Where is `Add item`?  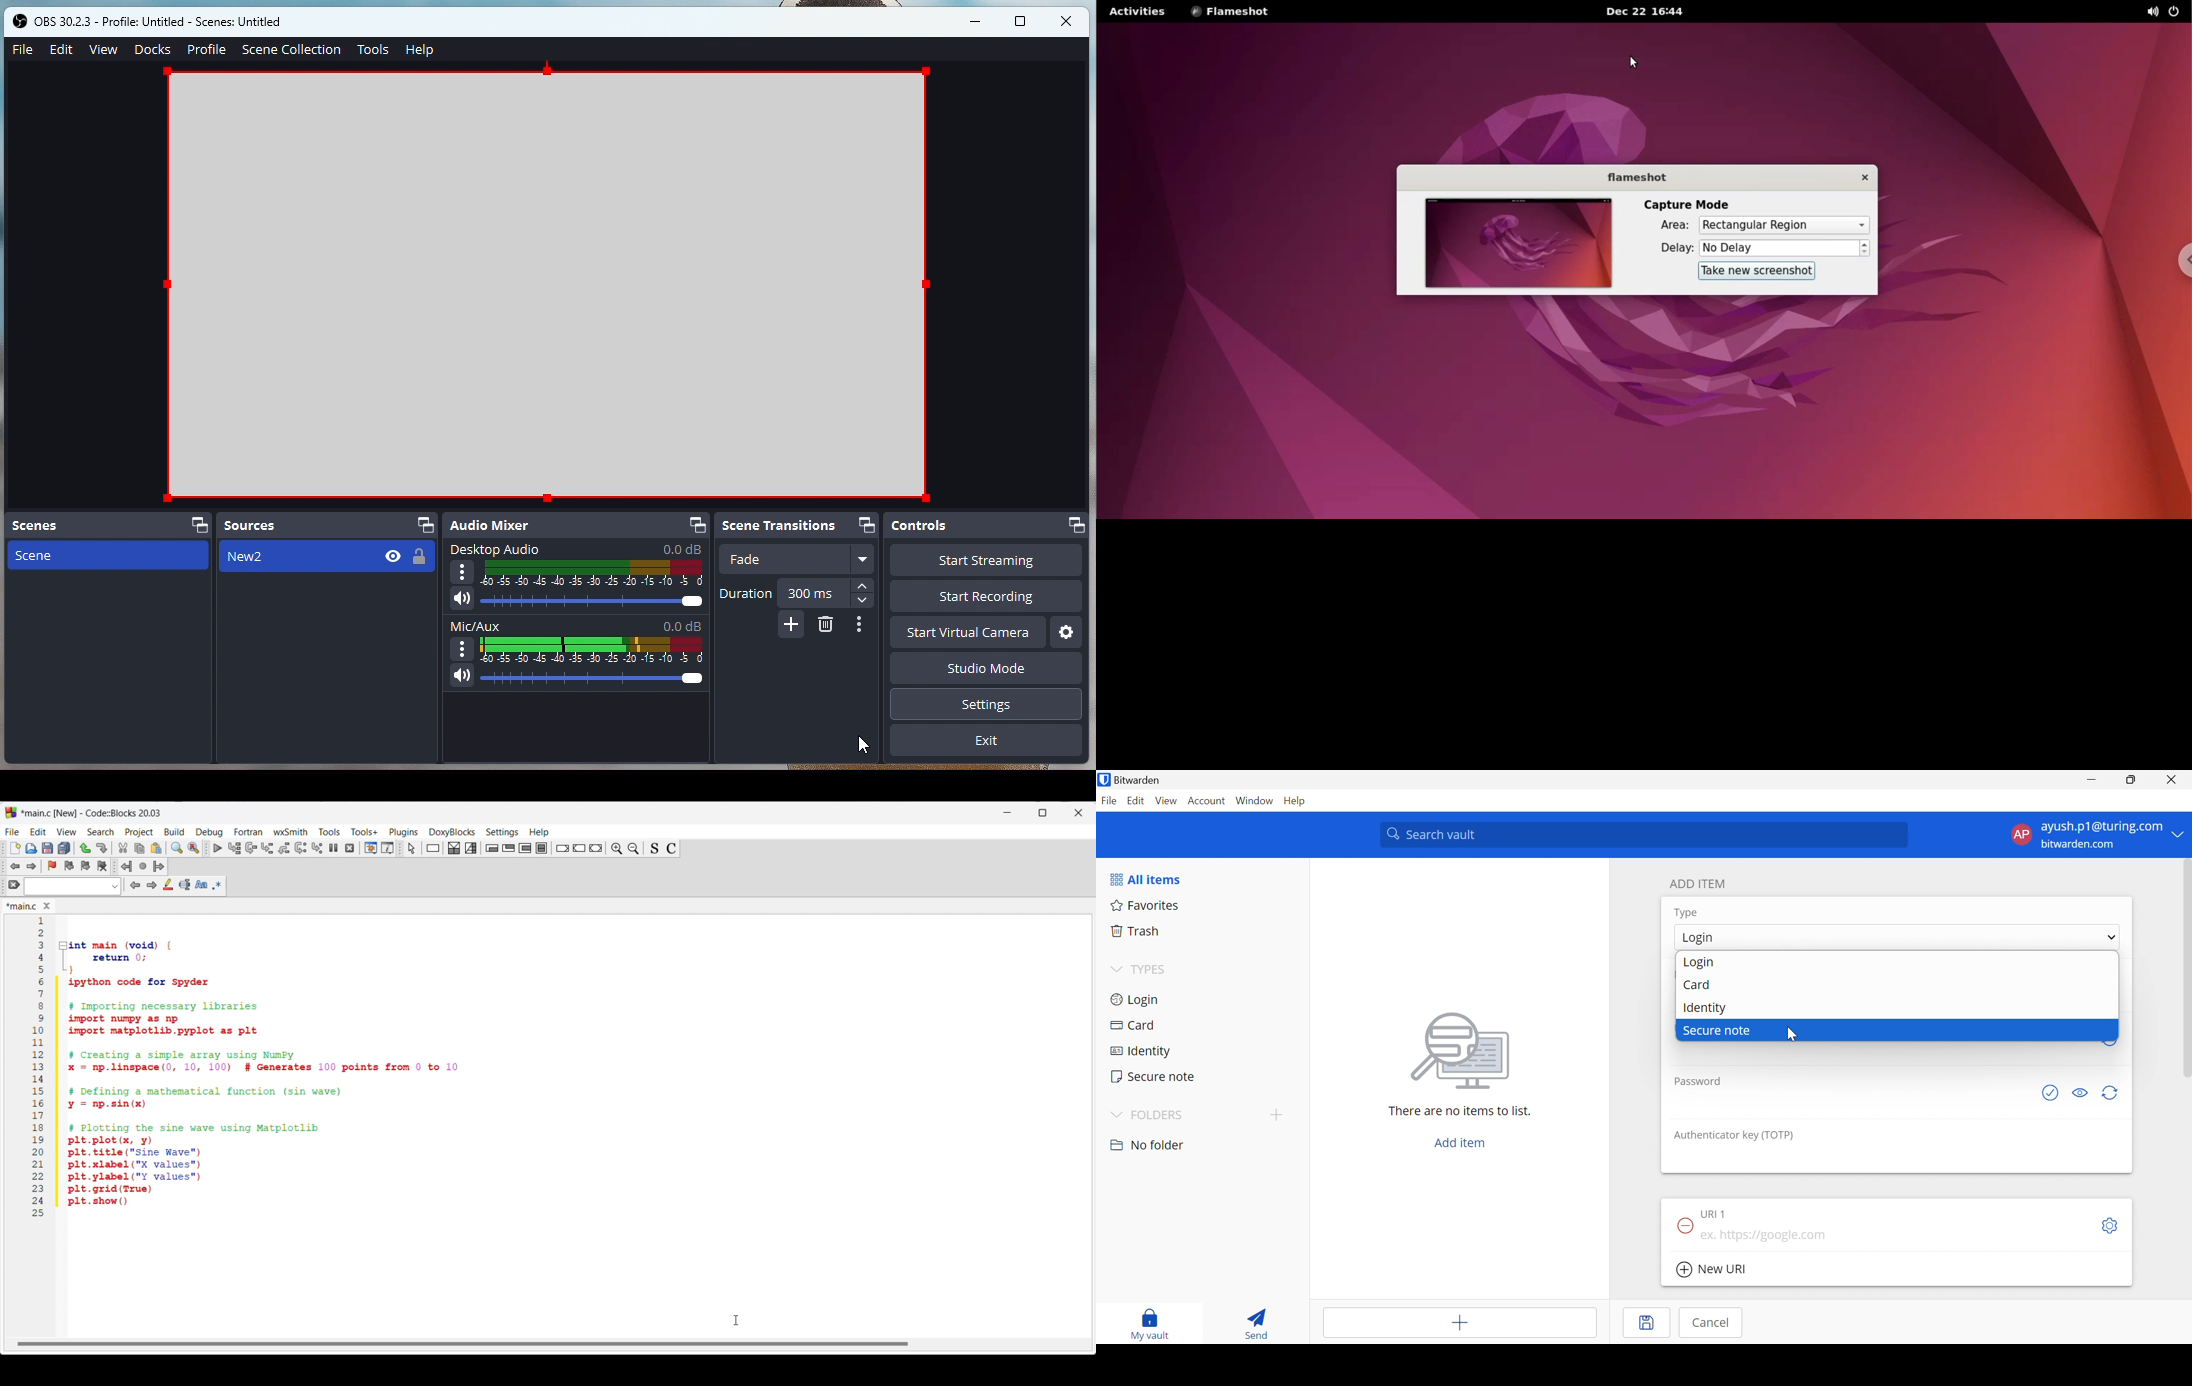 Add item is located at coordinates (1460, 1323).